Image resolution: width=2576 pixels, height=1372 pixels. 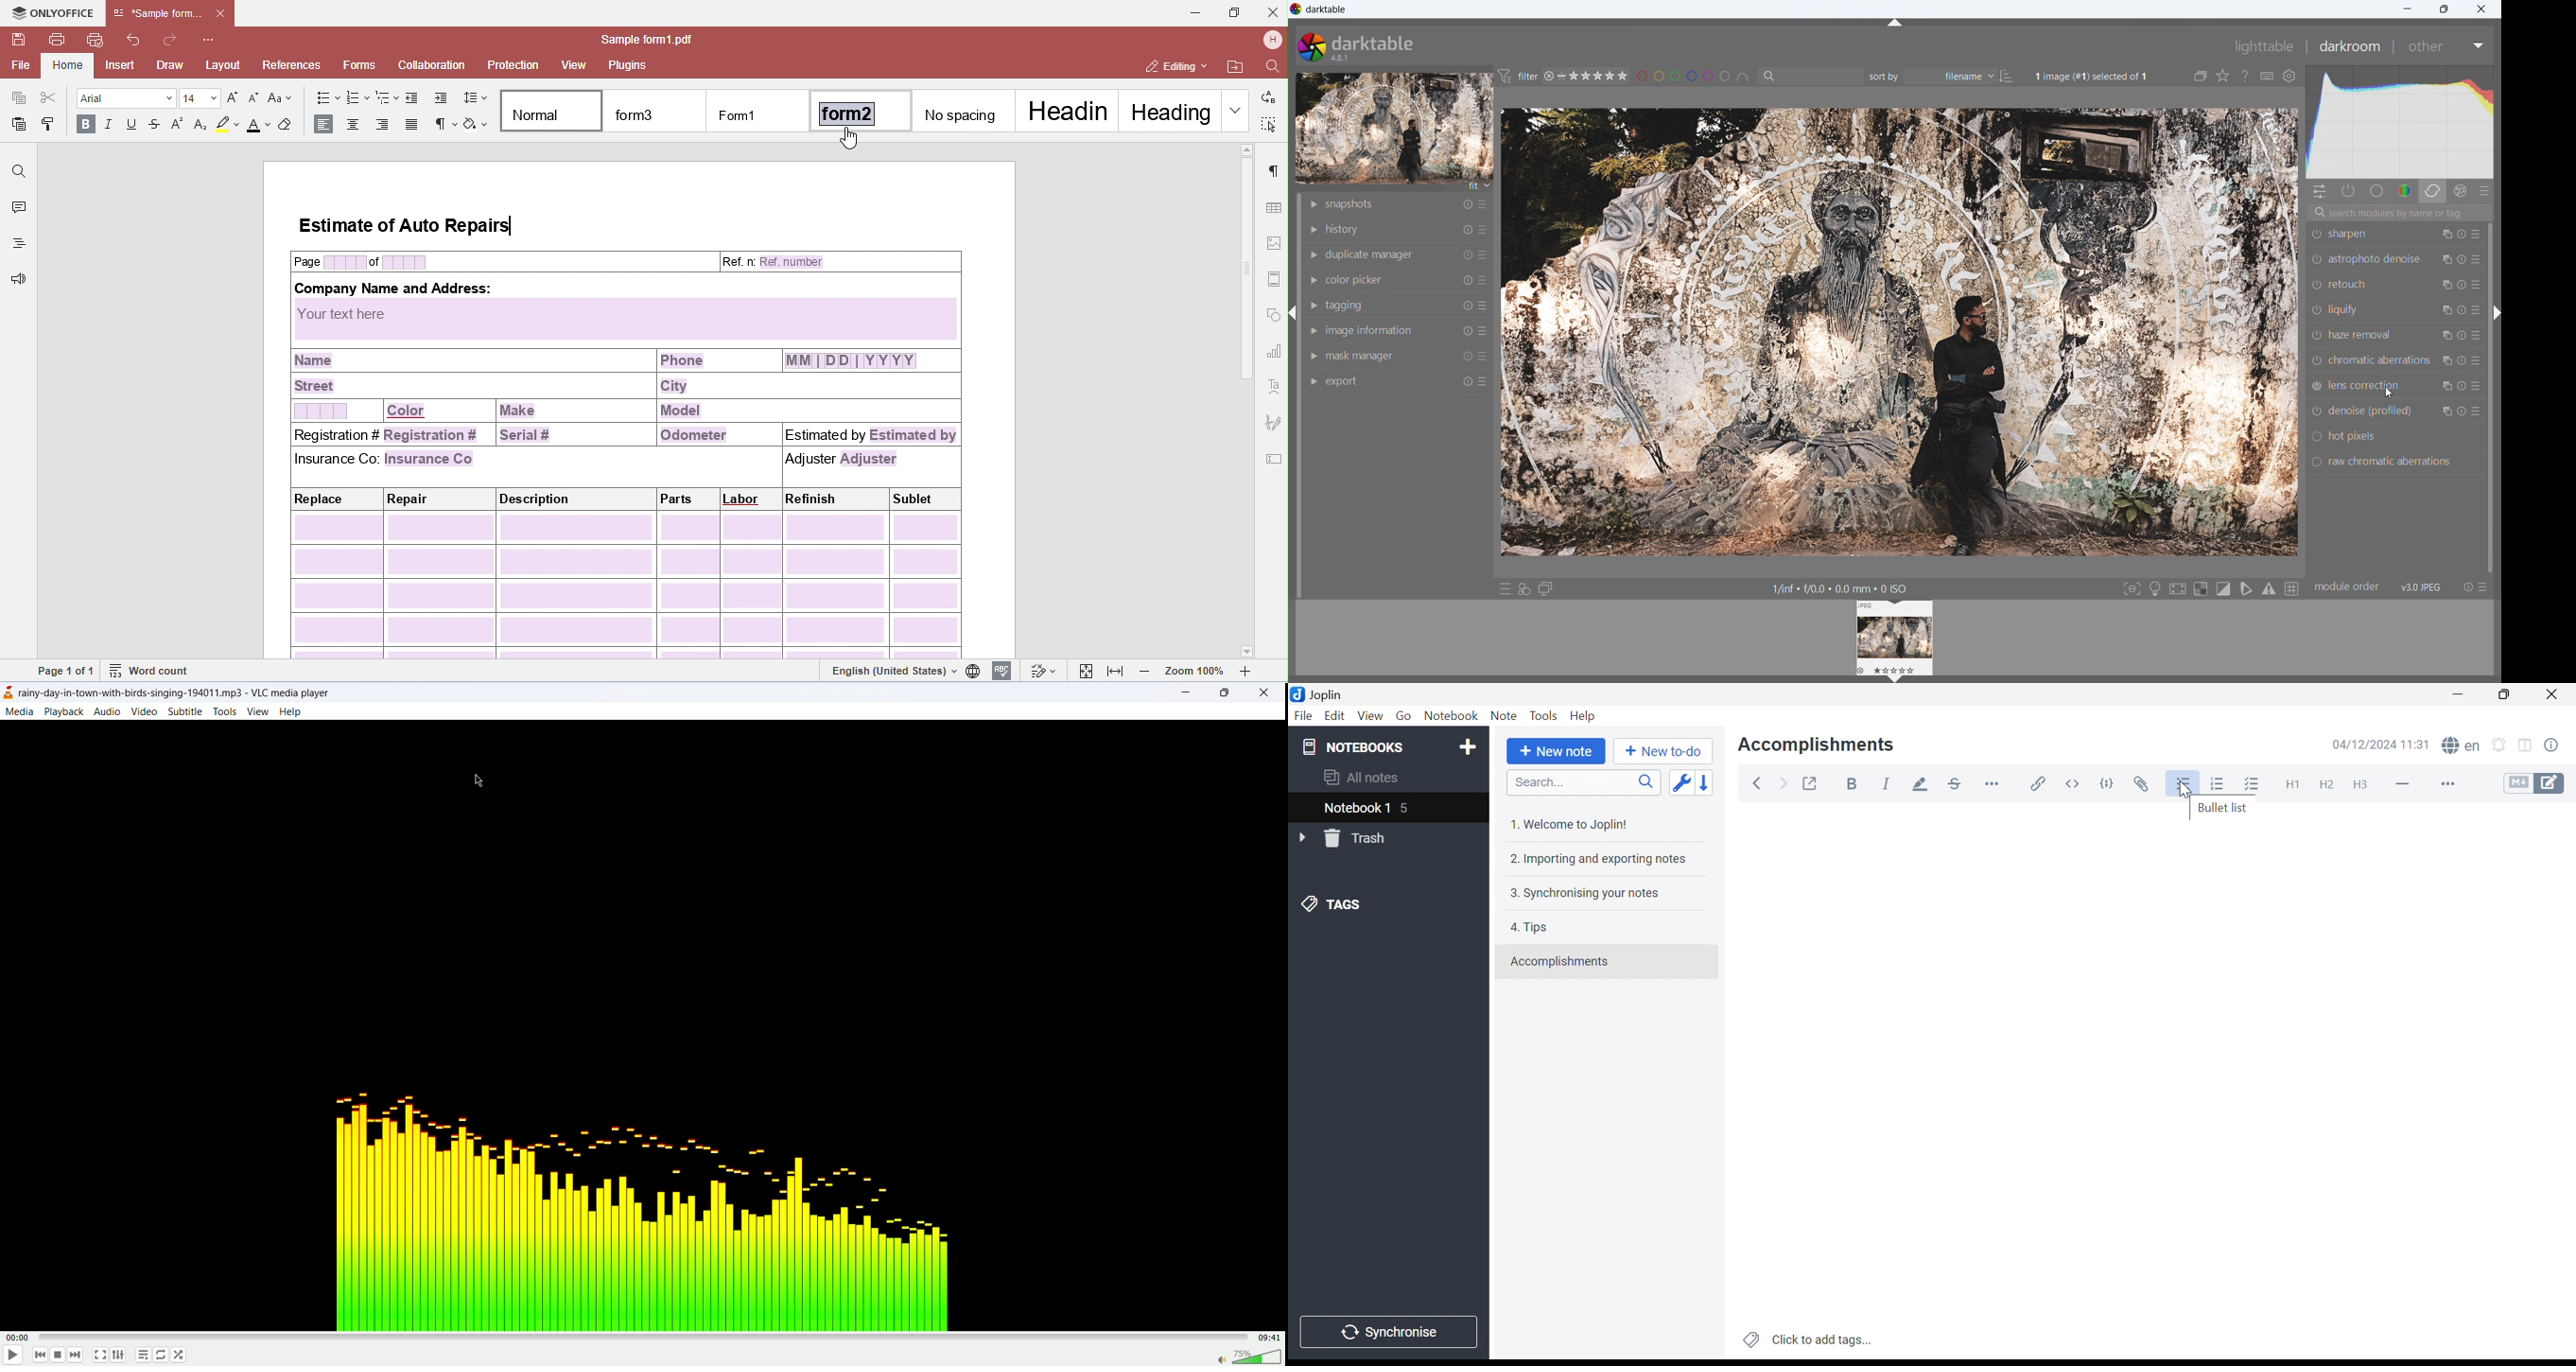 I want to click on Heading 2, so click(x=2325, y=783).